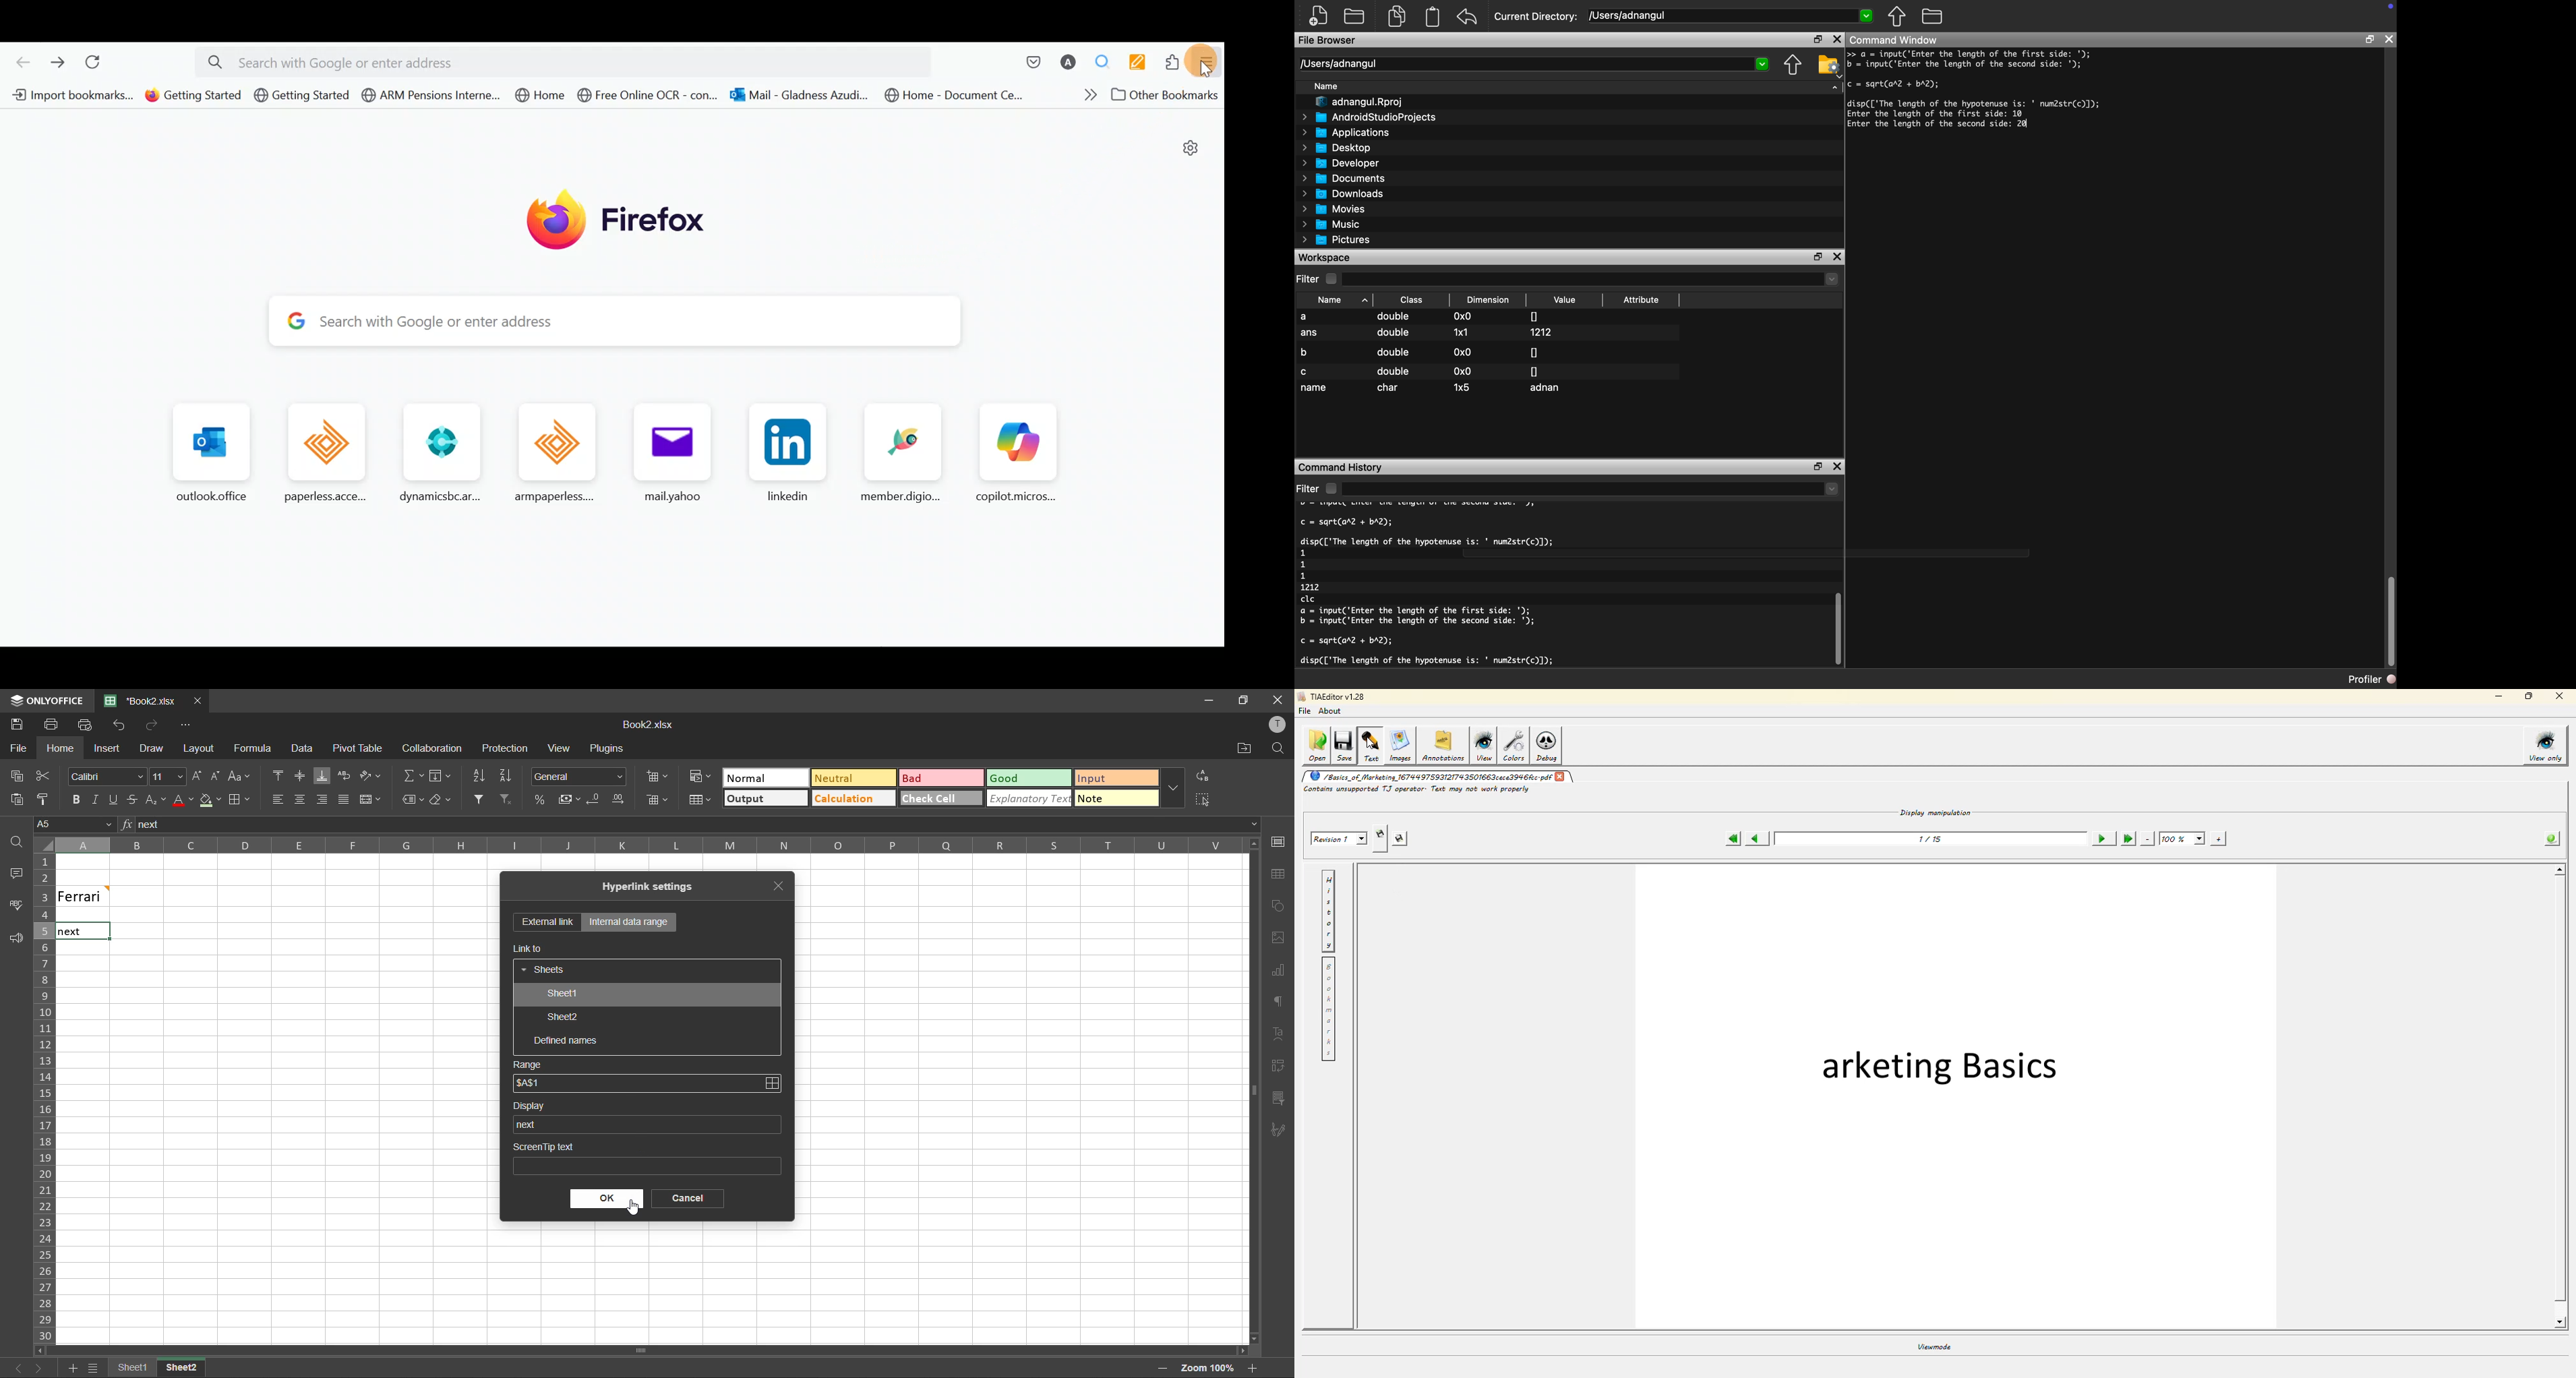 This screenshot has width=2576, height=1400. What do you see at coordinates (1836, 620) in the screenshot?
I see `vertical scroll bar` at bounding box center [1836, 620].